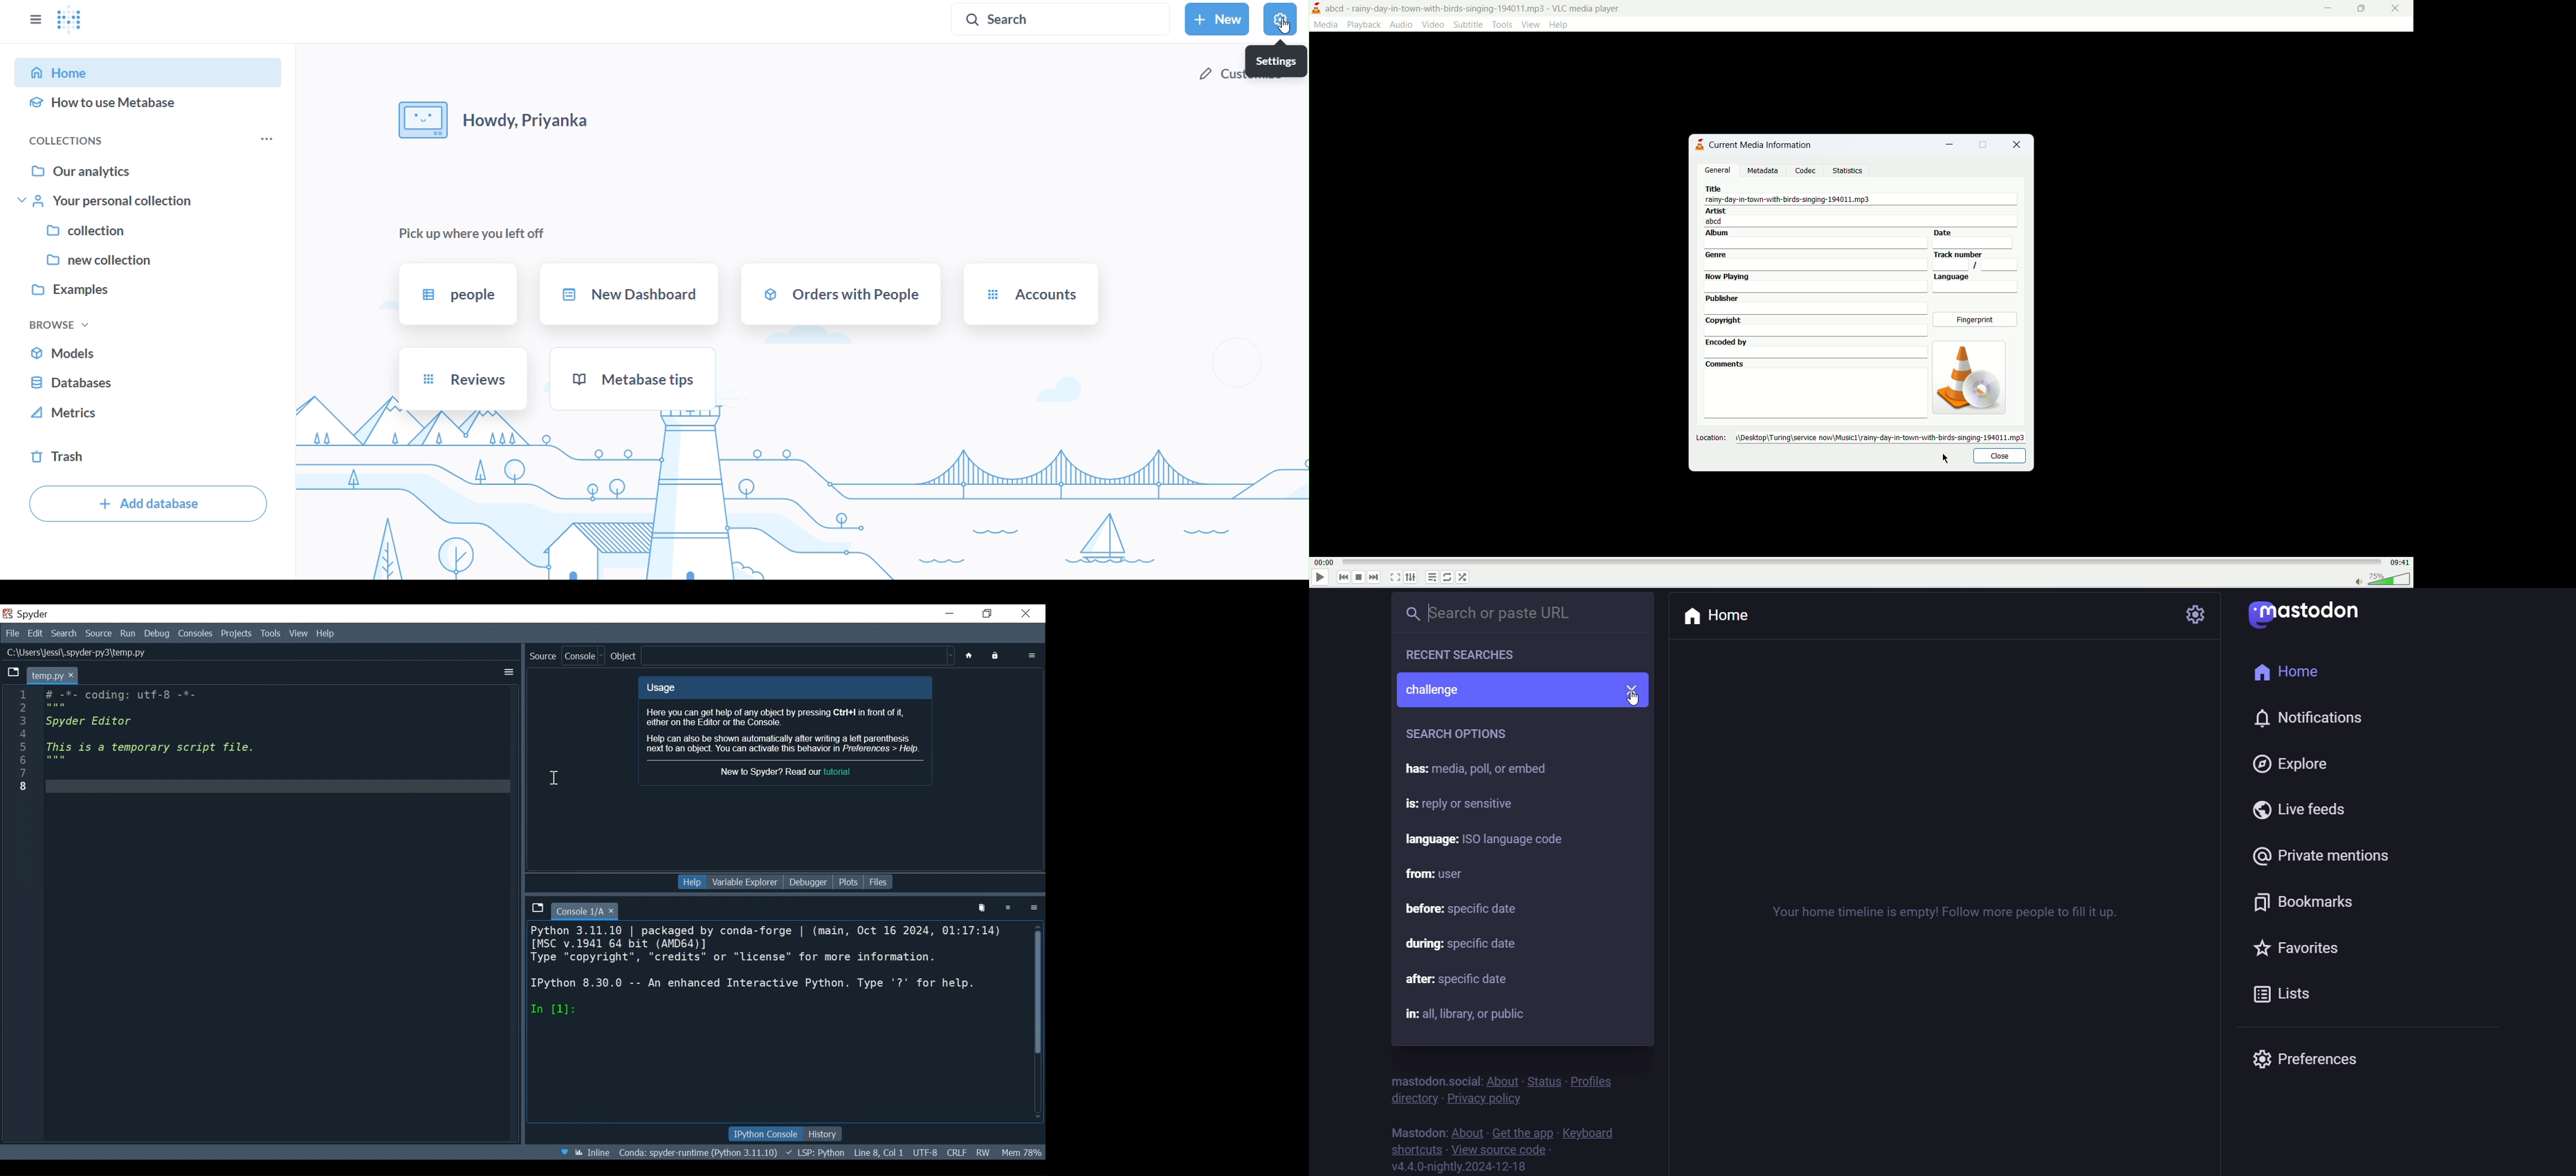 This screenshot has width=2576, height=1176. Describe the element at coordinates (968, 656) in the screenshot. I see `Home` at that location.